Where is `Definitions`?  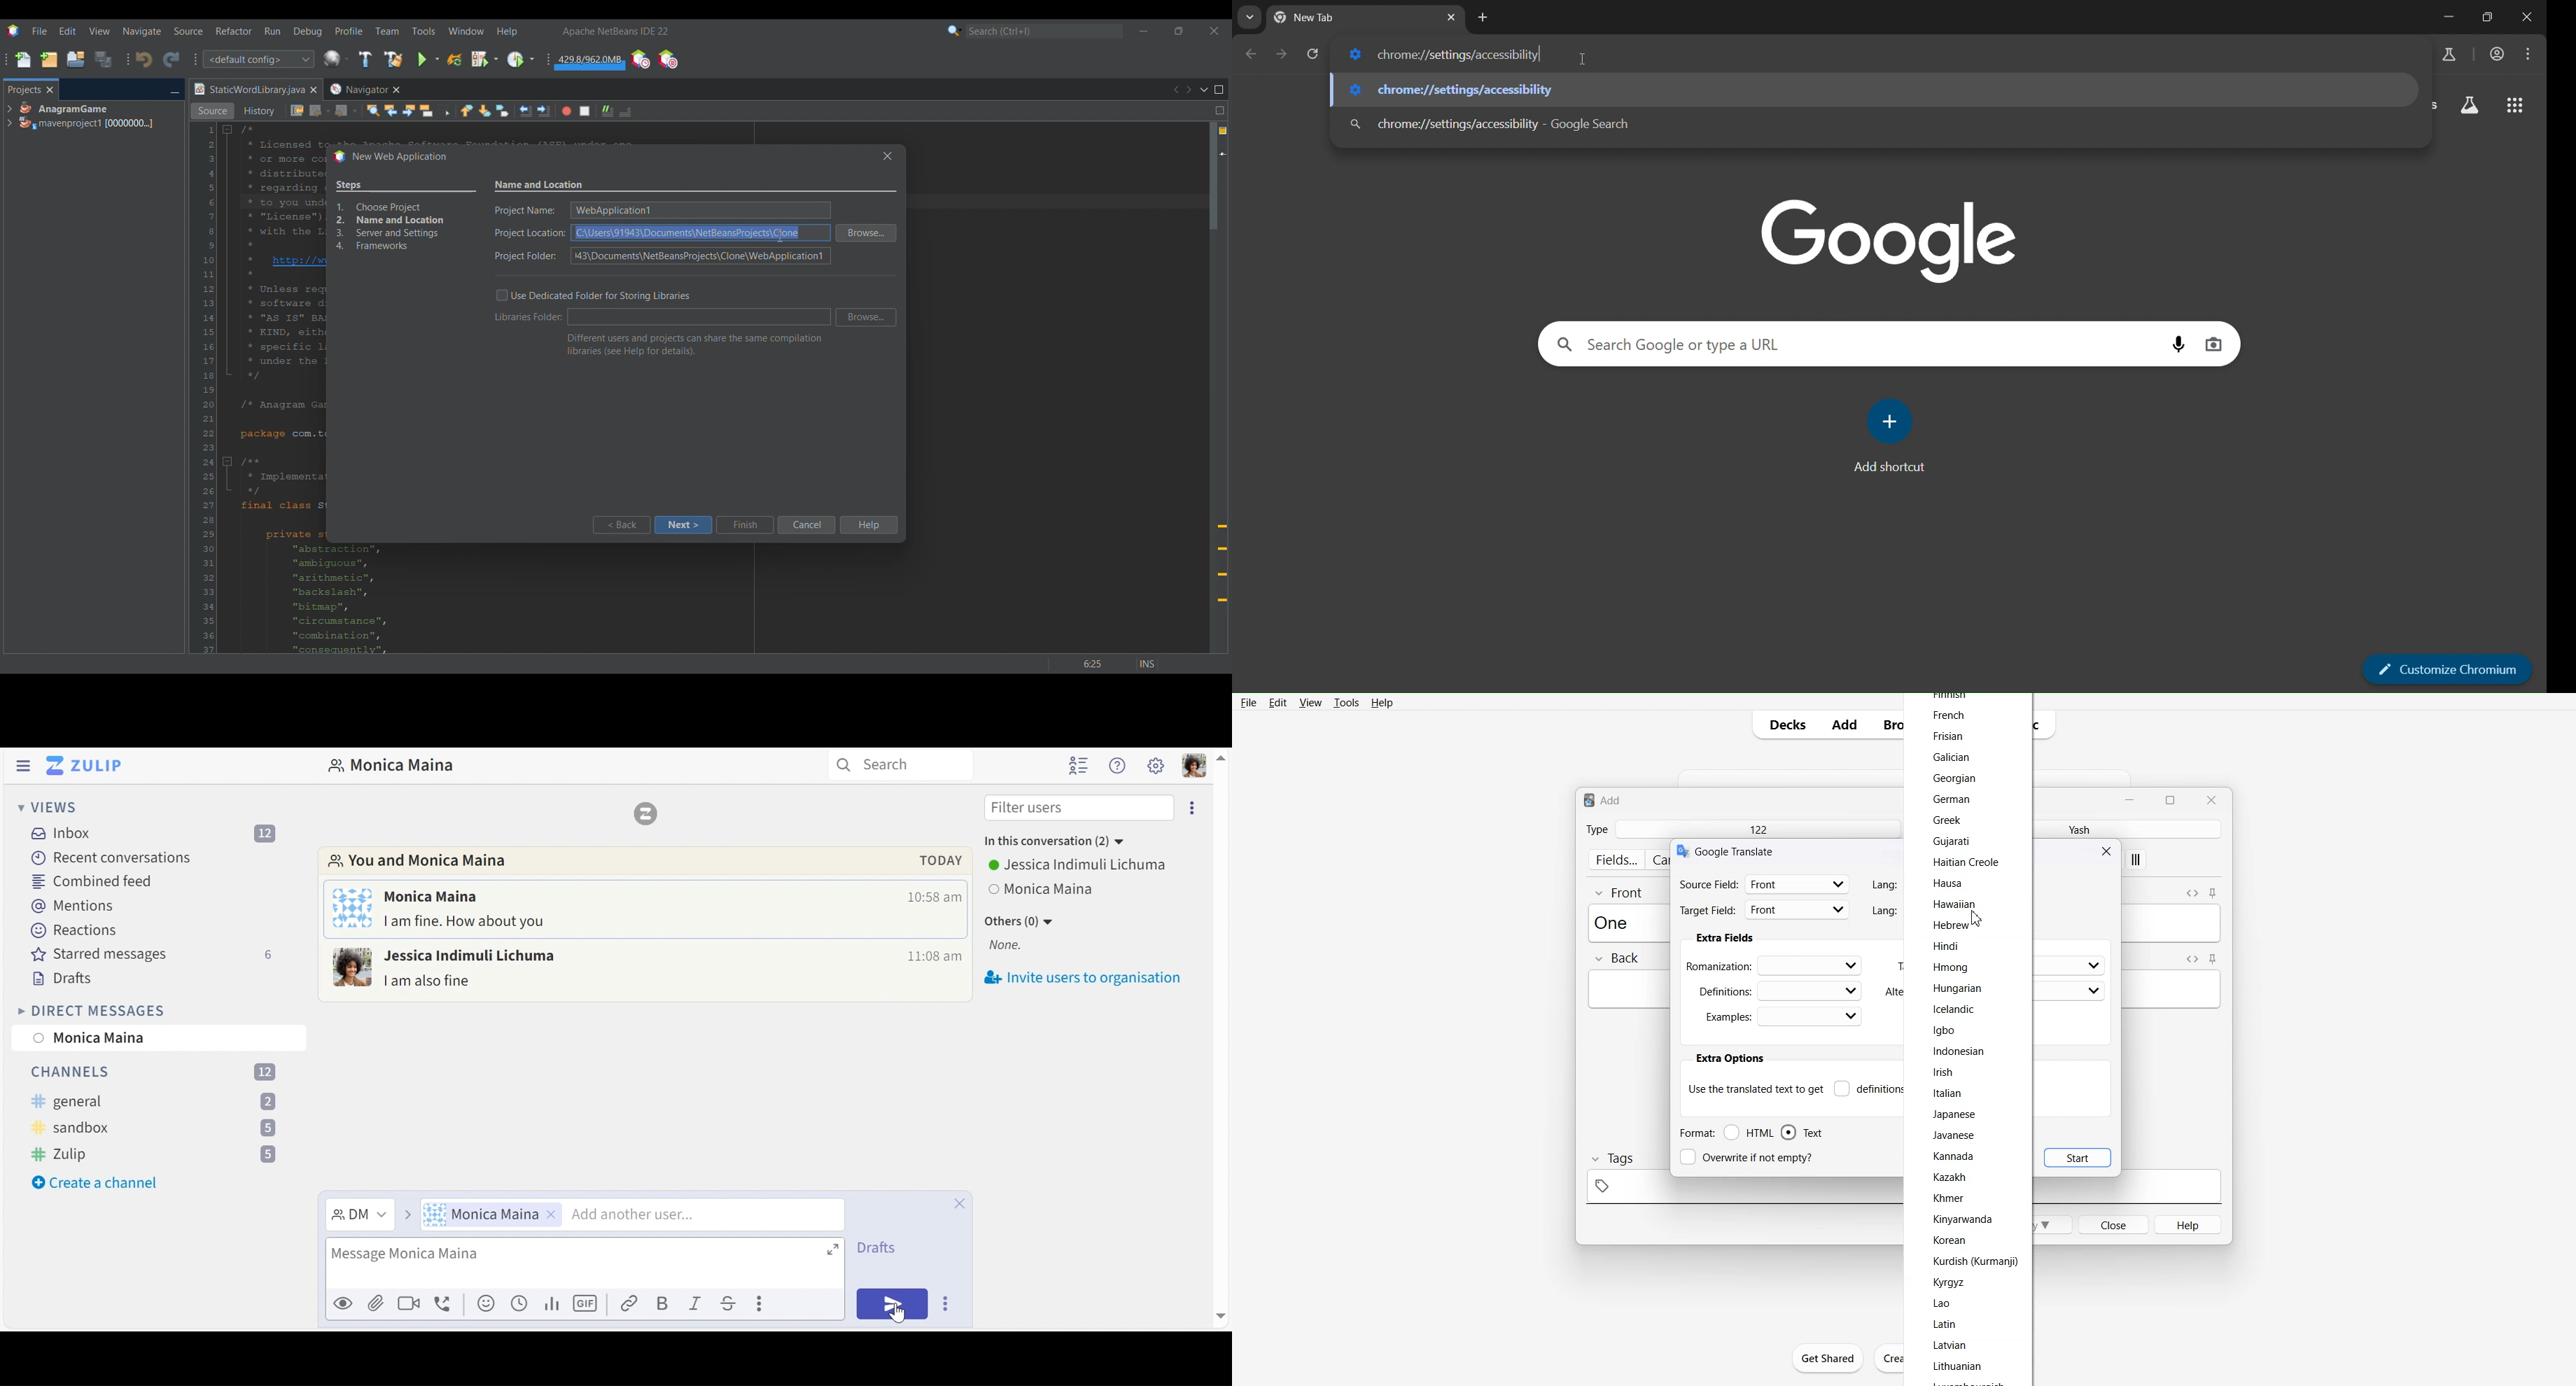 Definitions is located at coordinates (1869, 1088).